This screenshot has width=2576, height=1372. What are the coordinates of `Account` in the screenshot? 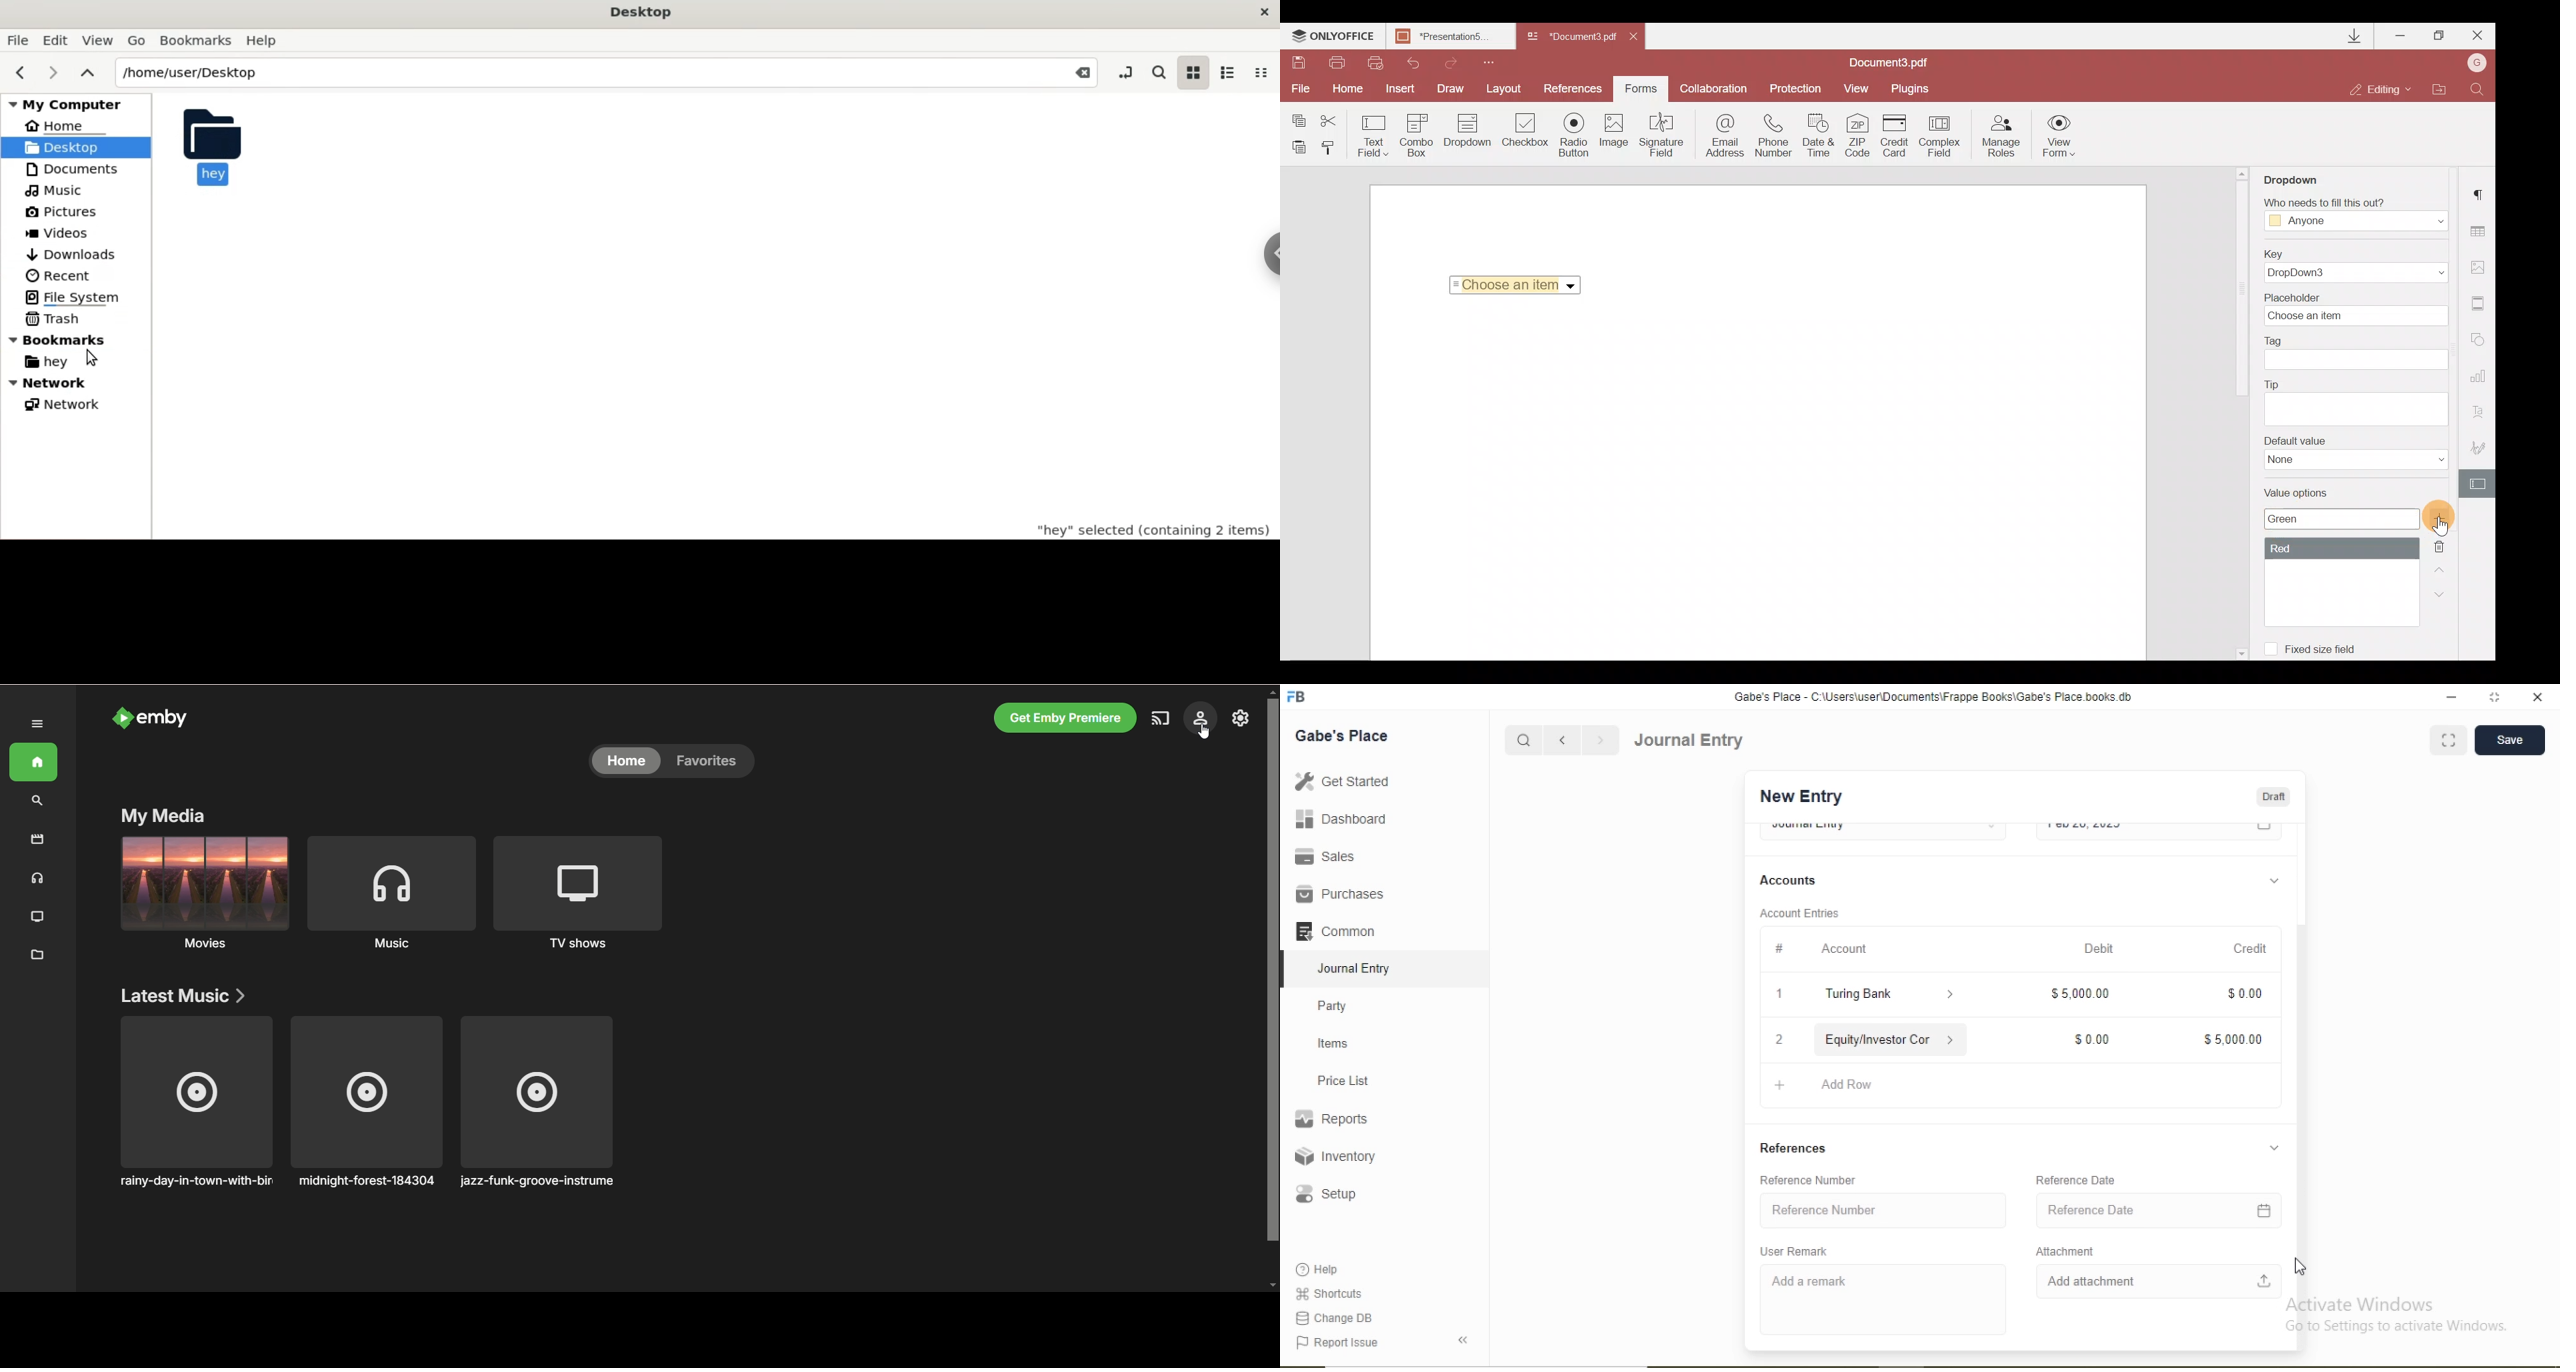 It's located at (1846, 948).